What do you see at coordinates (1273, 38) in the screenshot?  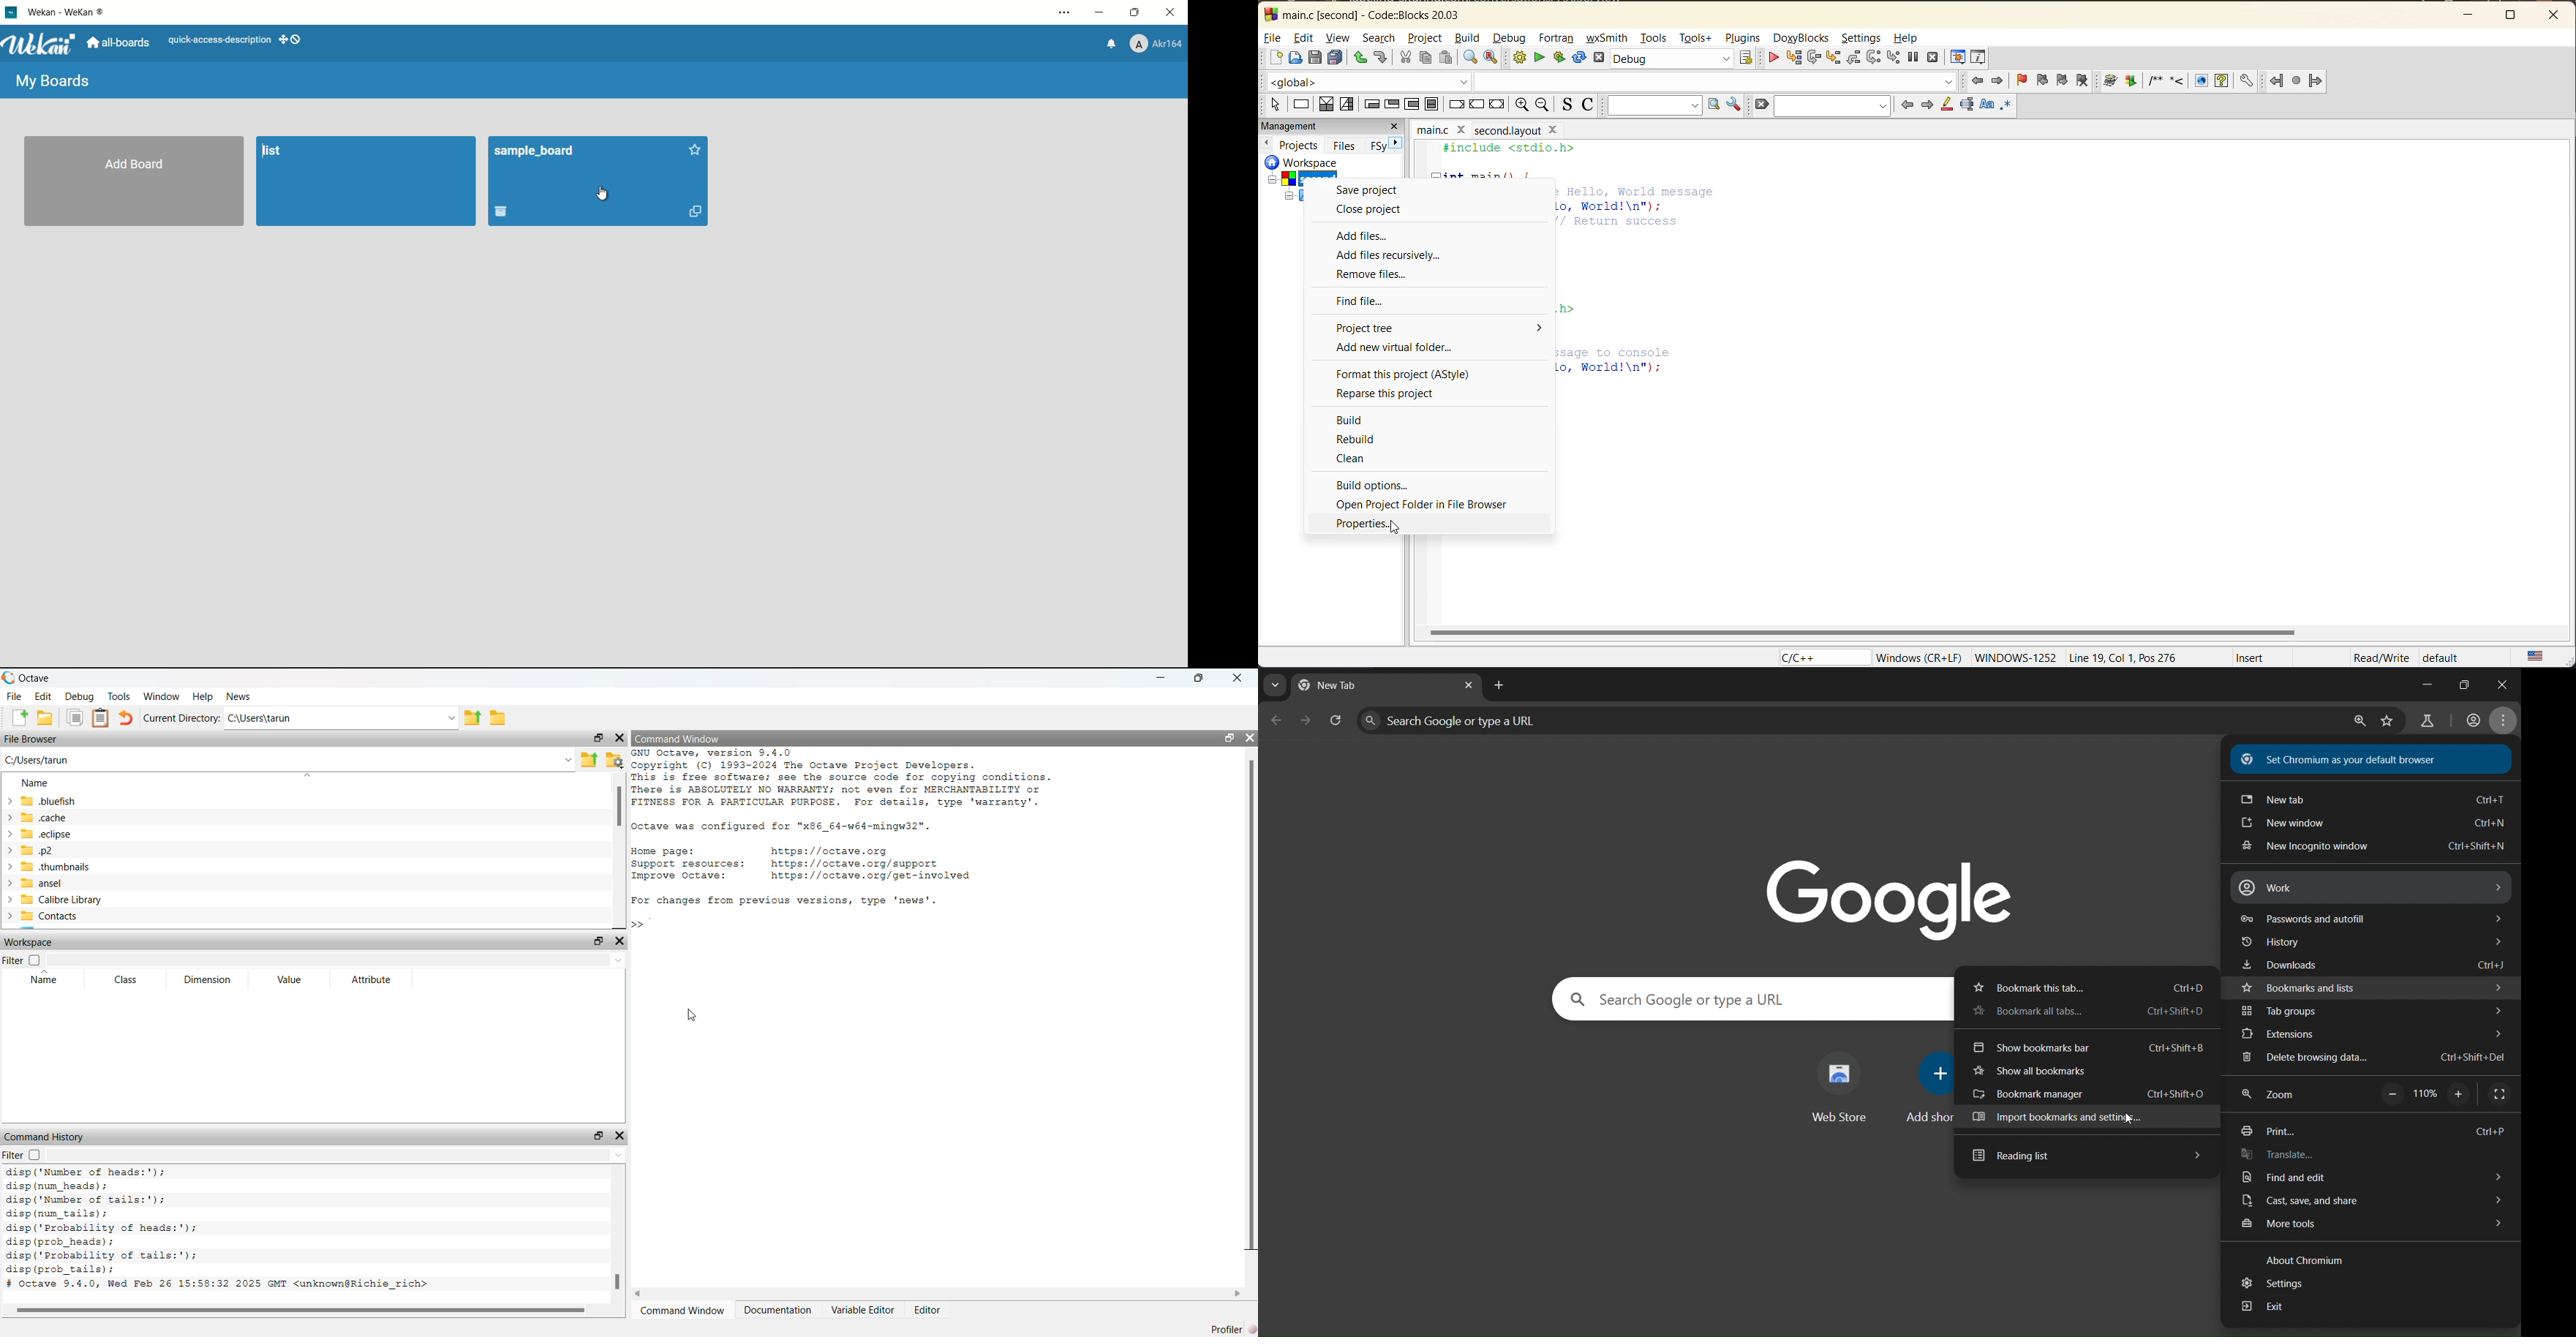 I see `file` at bounding box center [1273, 38].